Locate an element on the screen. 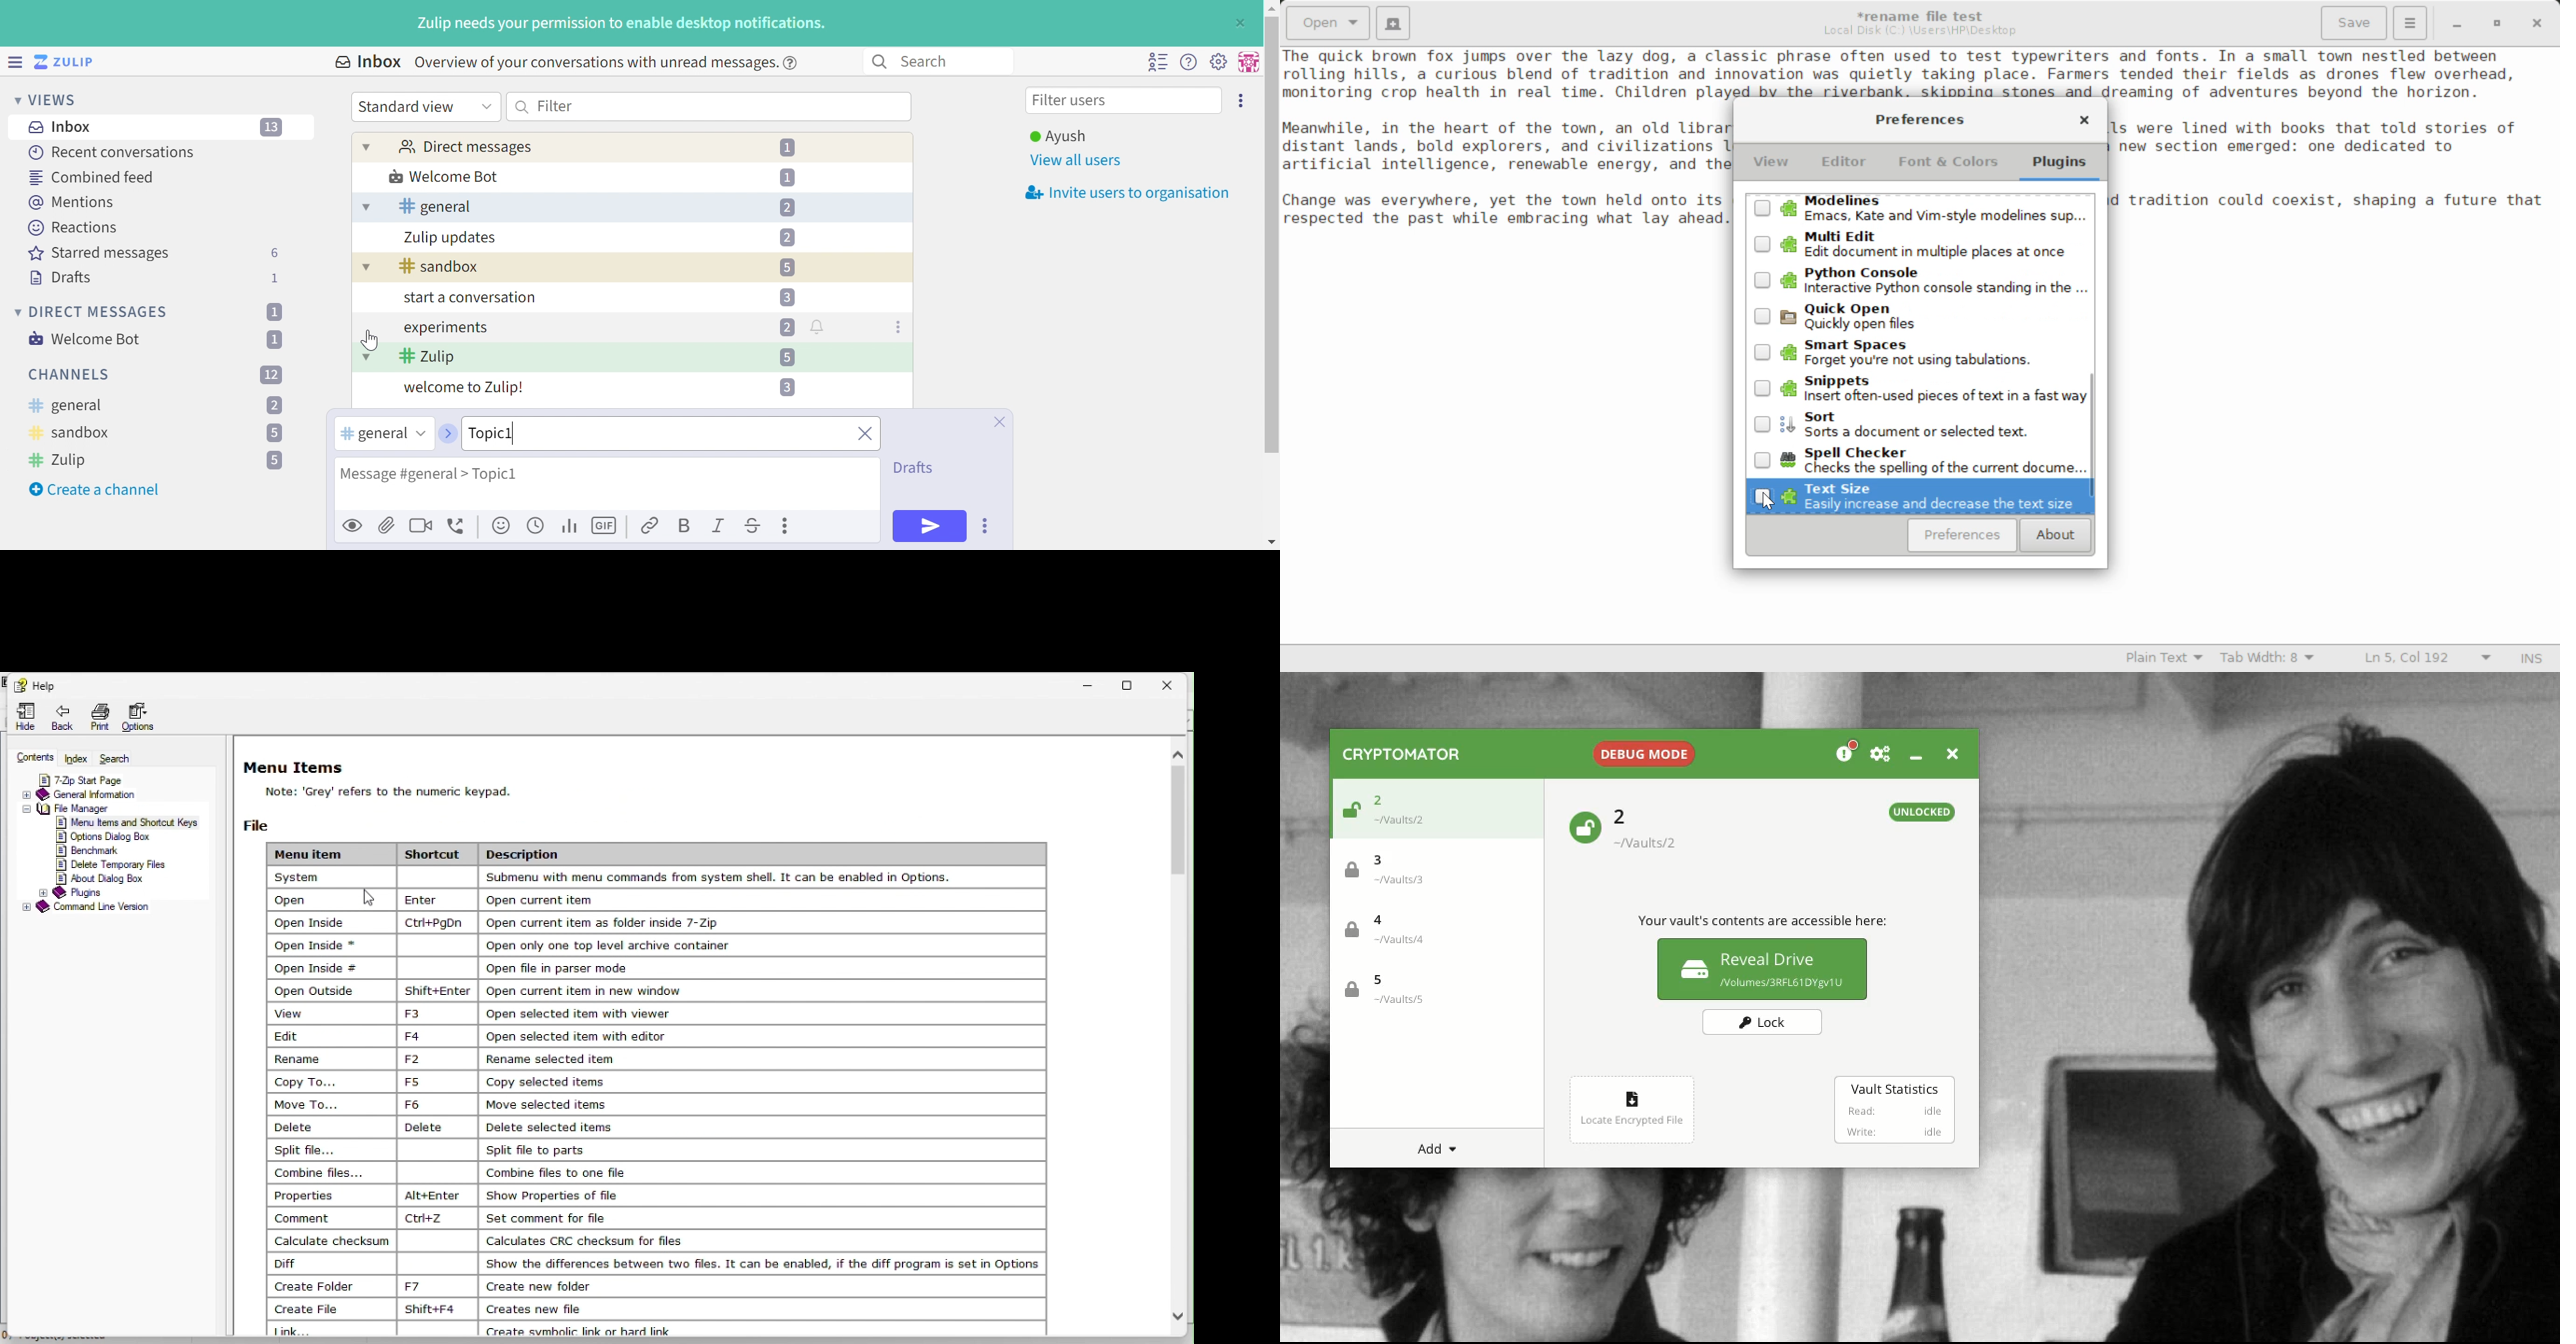 The height and width of the screenshot is (1344, 2576). Drafts is located at coordinates (61, 279).